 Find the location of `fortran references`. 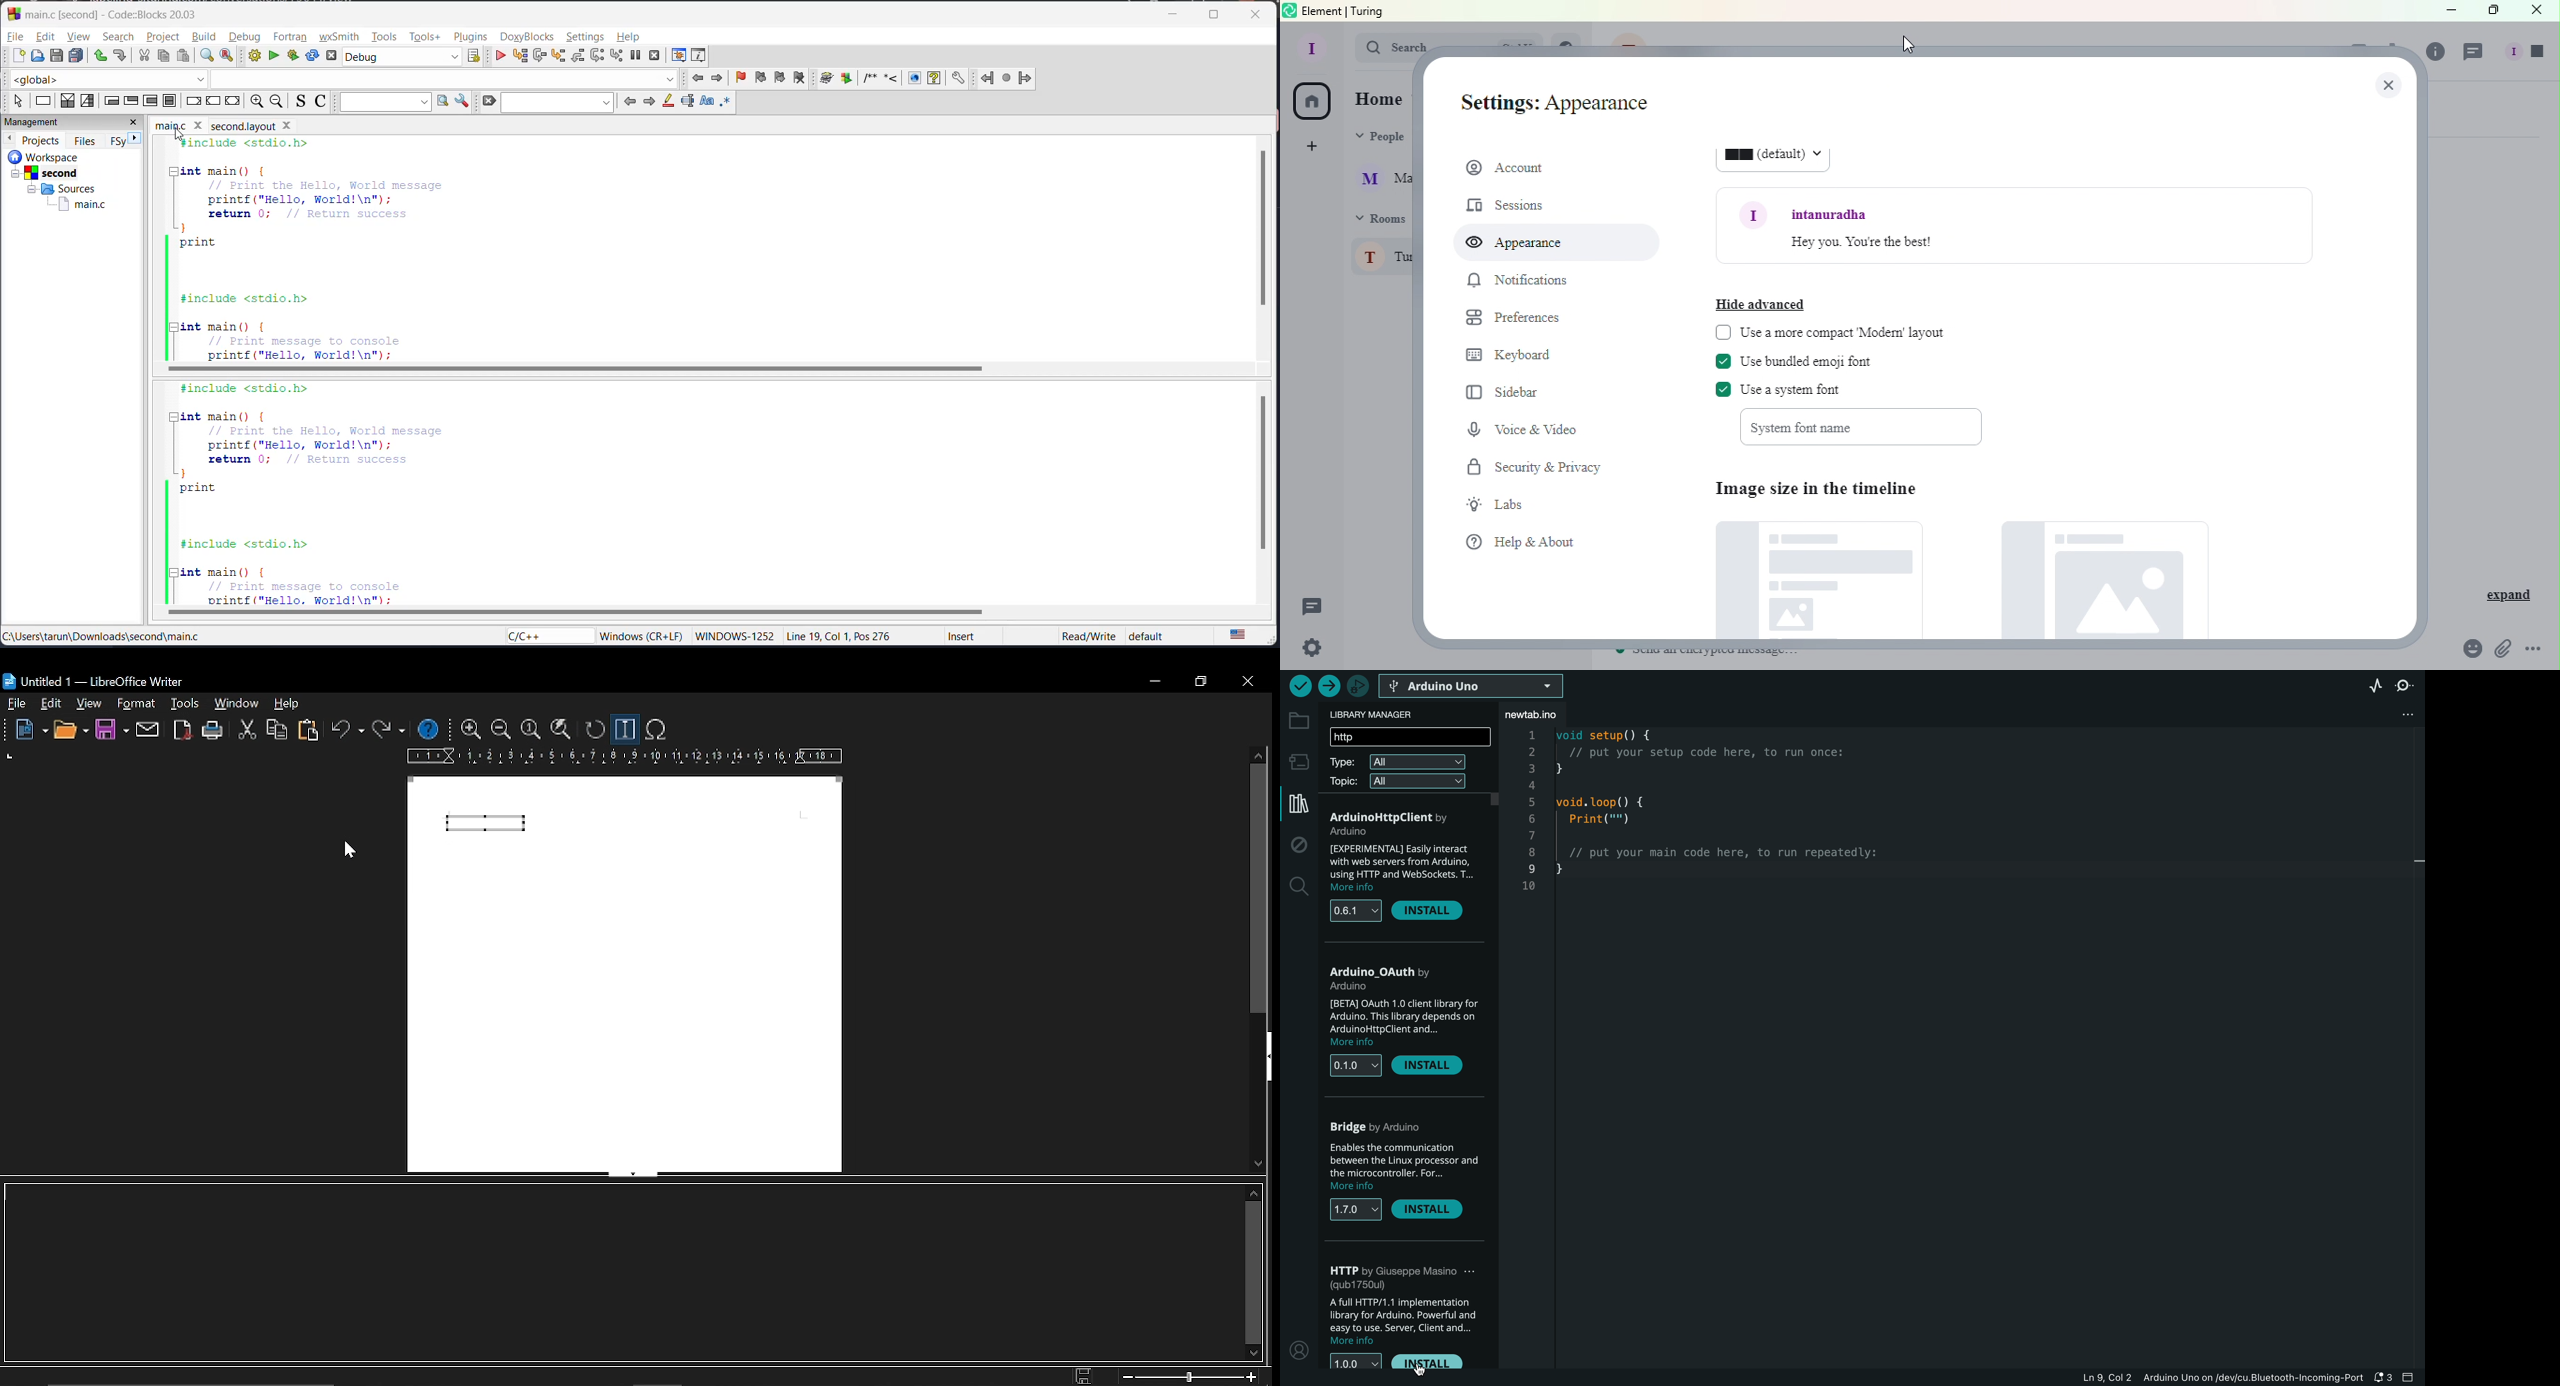

fortran references is located at coordinates (1007, 79).